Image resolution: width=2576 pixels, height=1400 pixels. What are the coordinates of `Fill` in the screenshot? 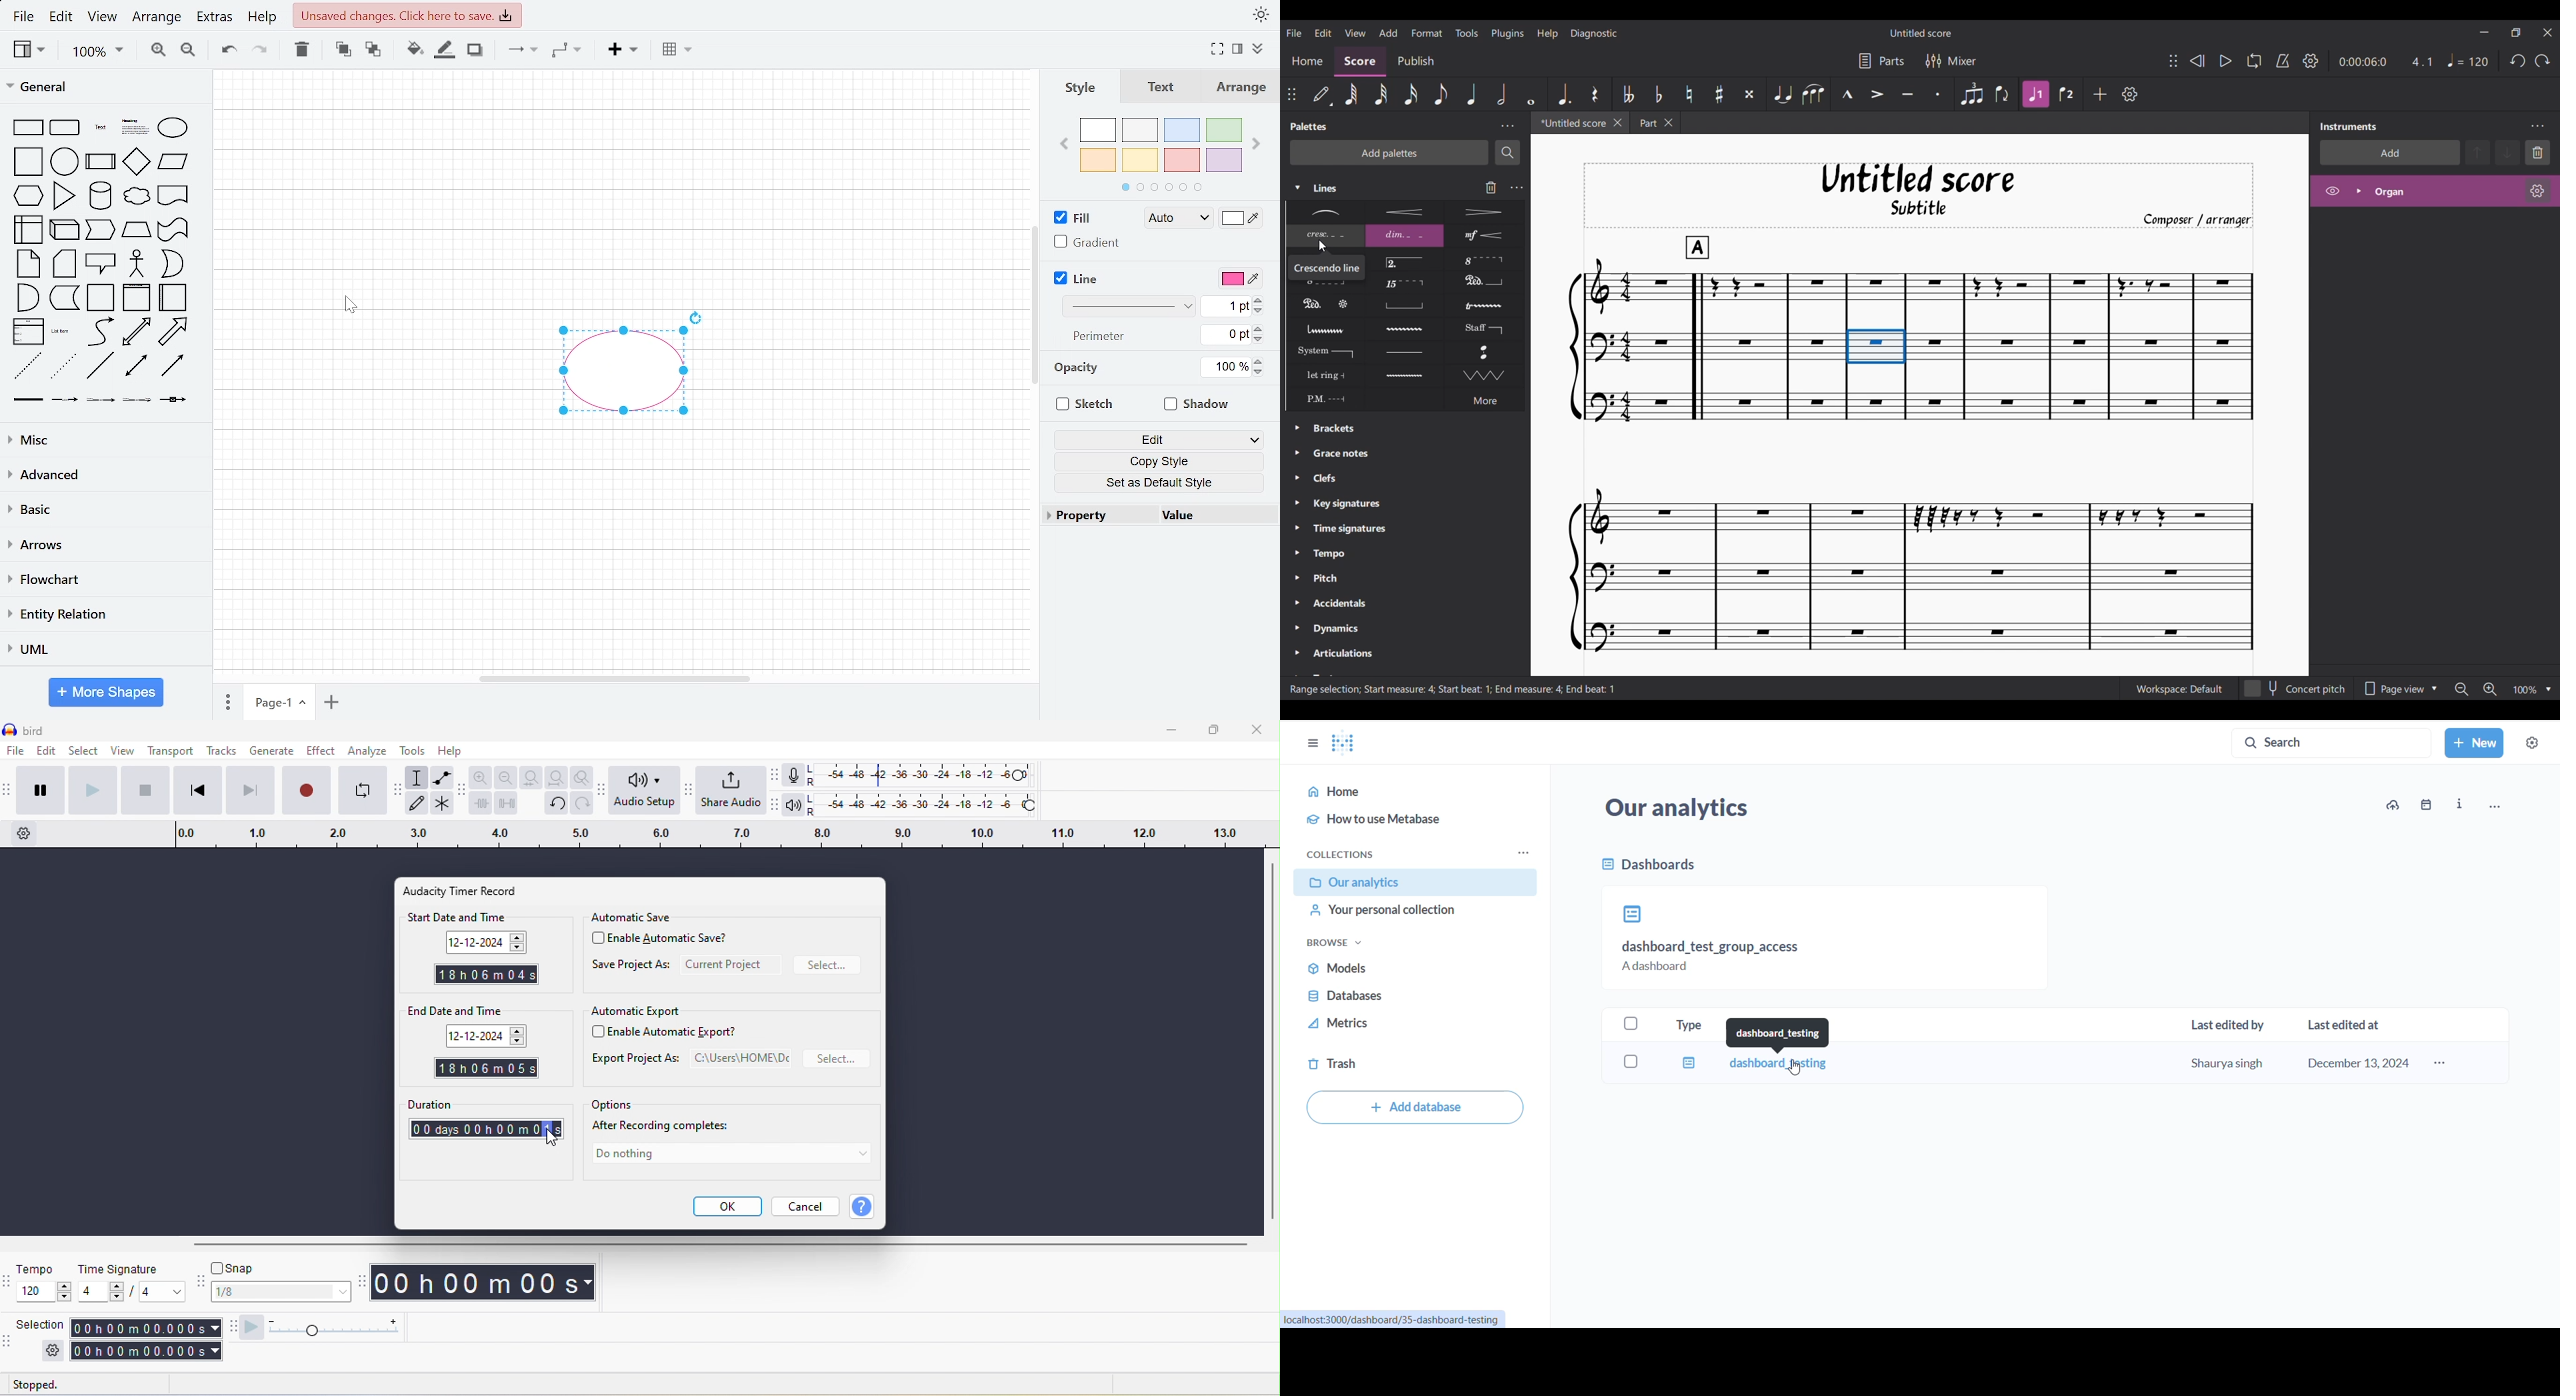 It's located at (1070, 218).